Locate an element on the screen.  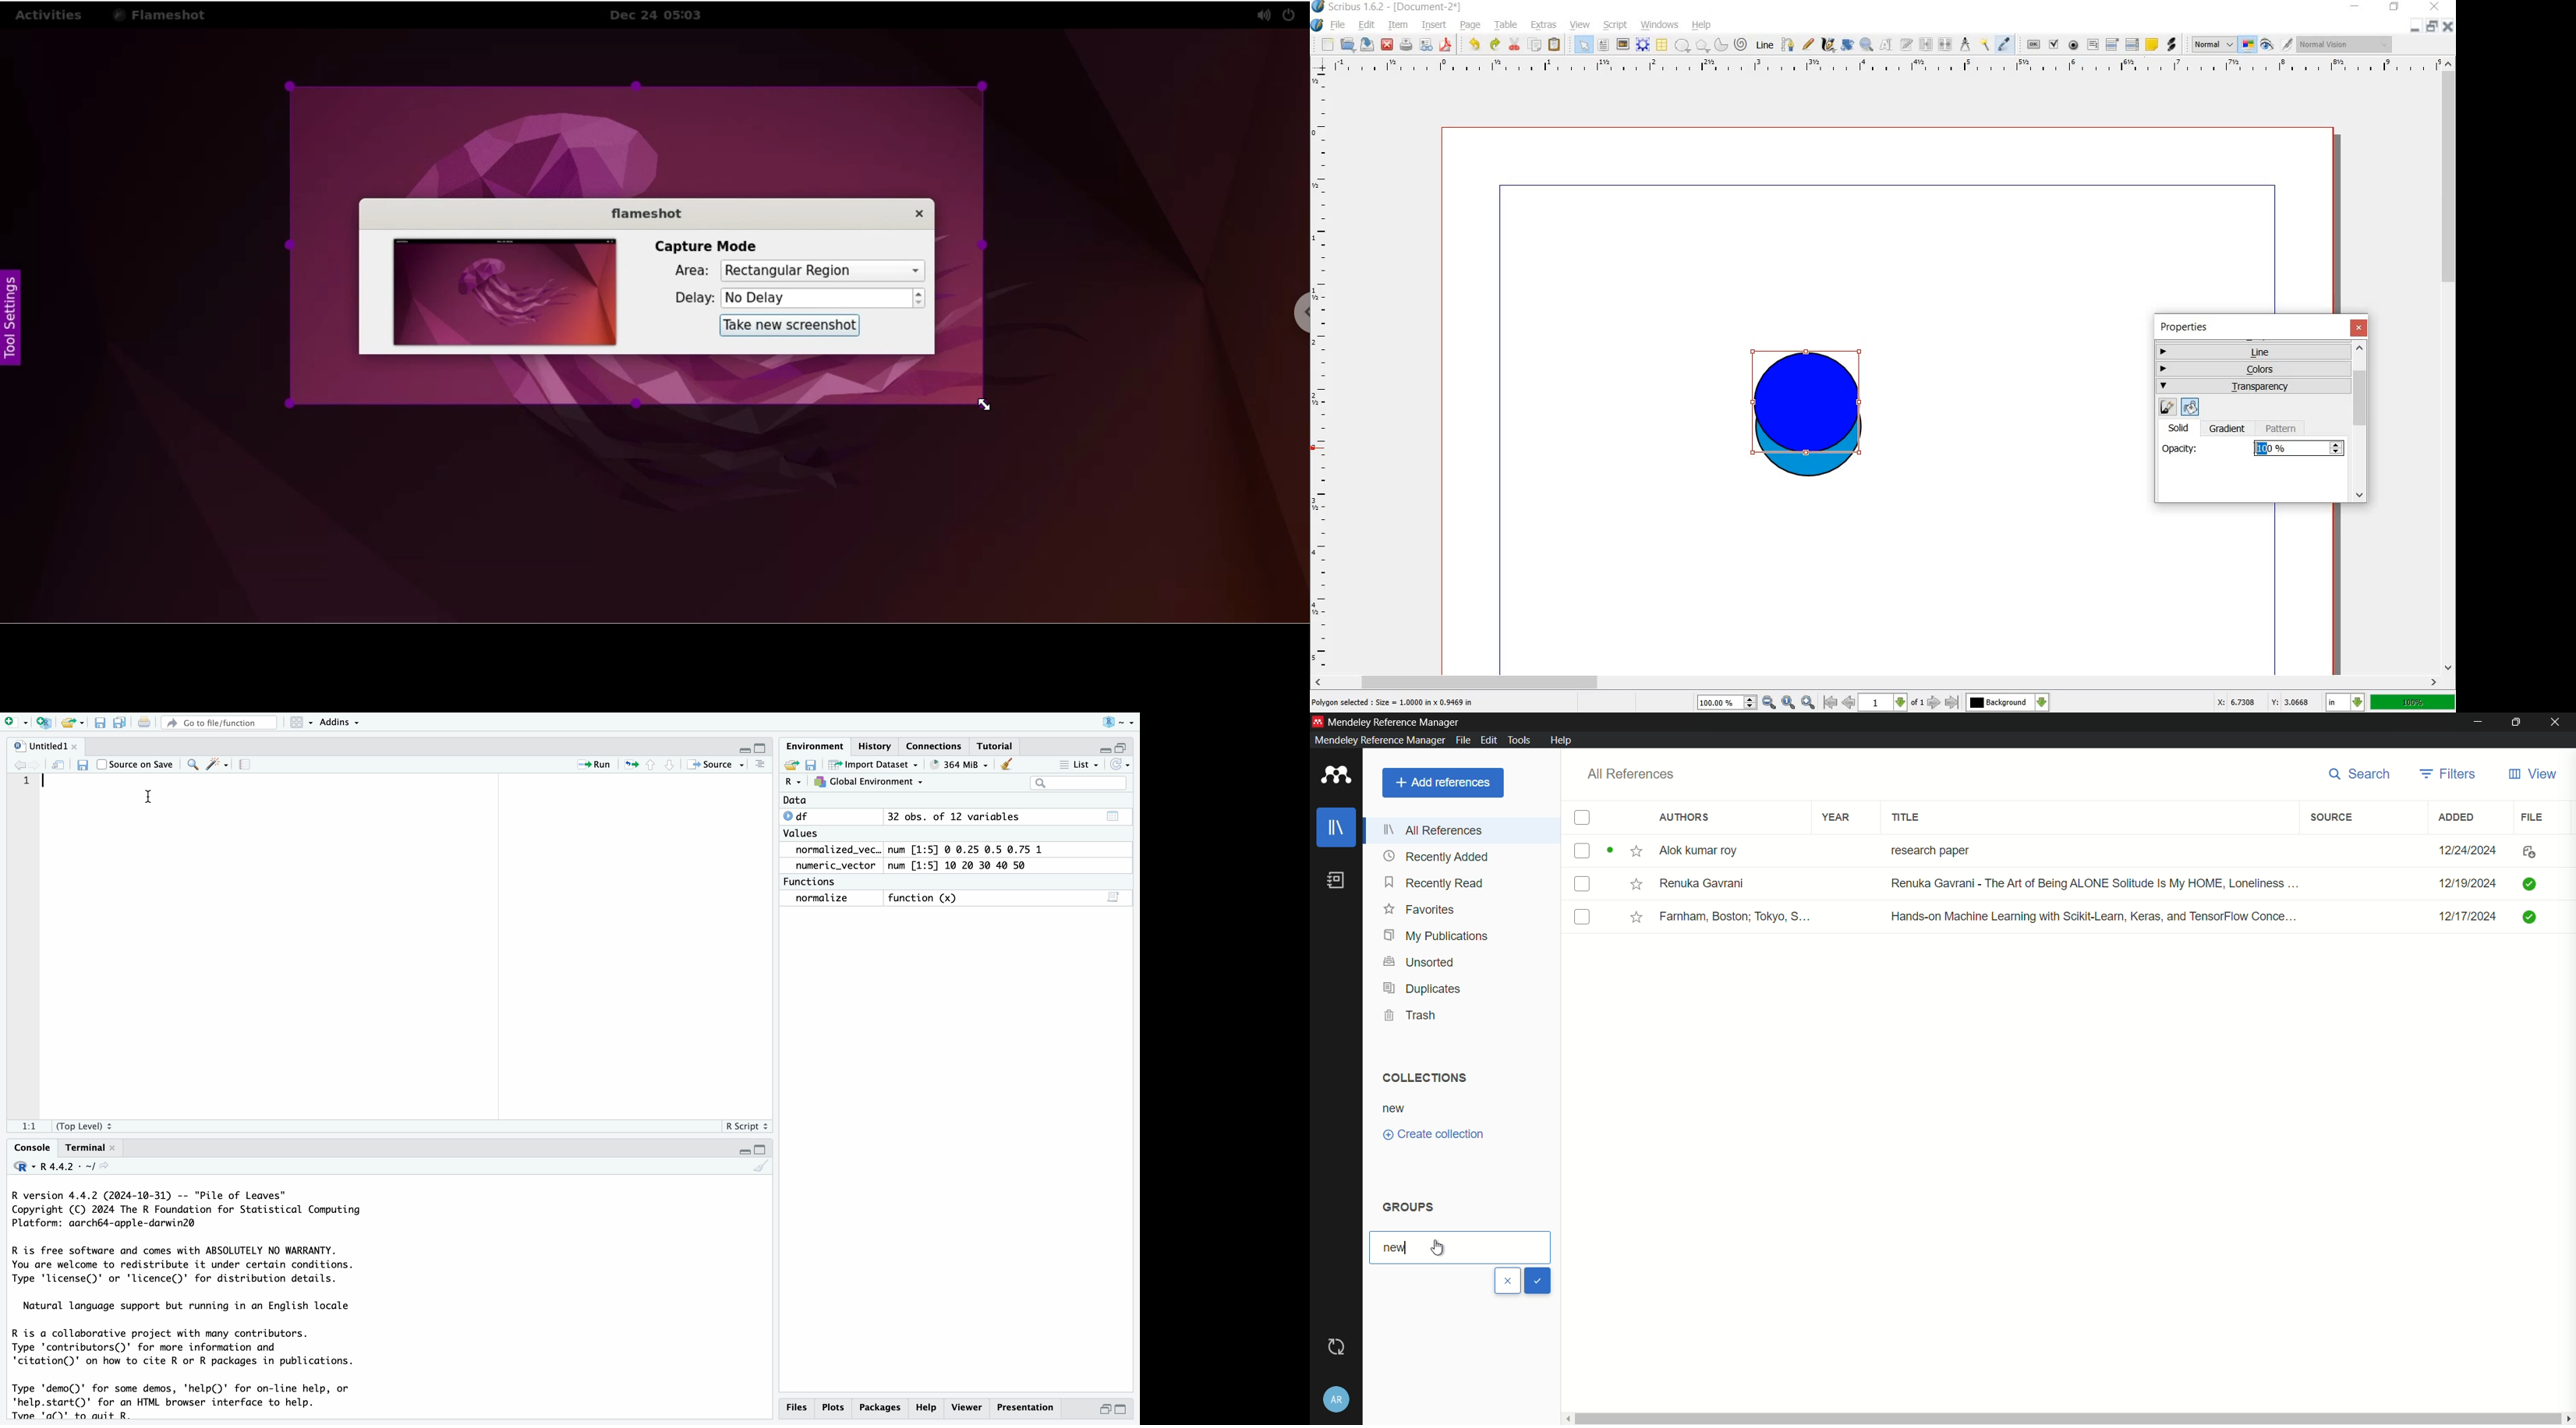
undo is located at coordinates (1476, 45).